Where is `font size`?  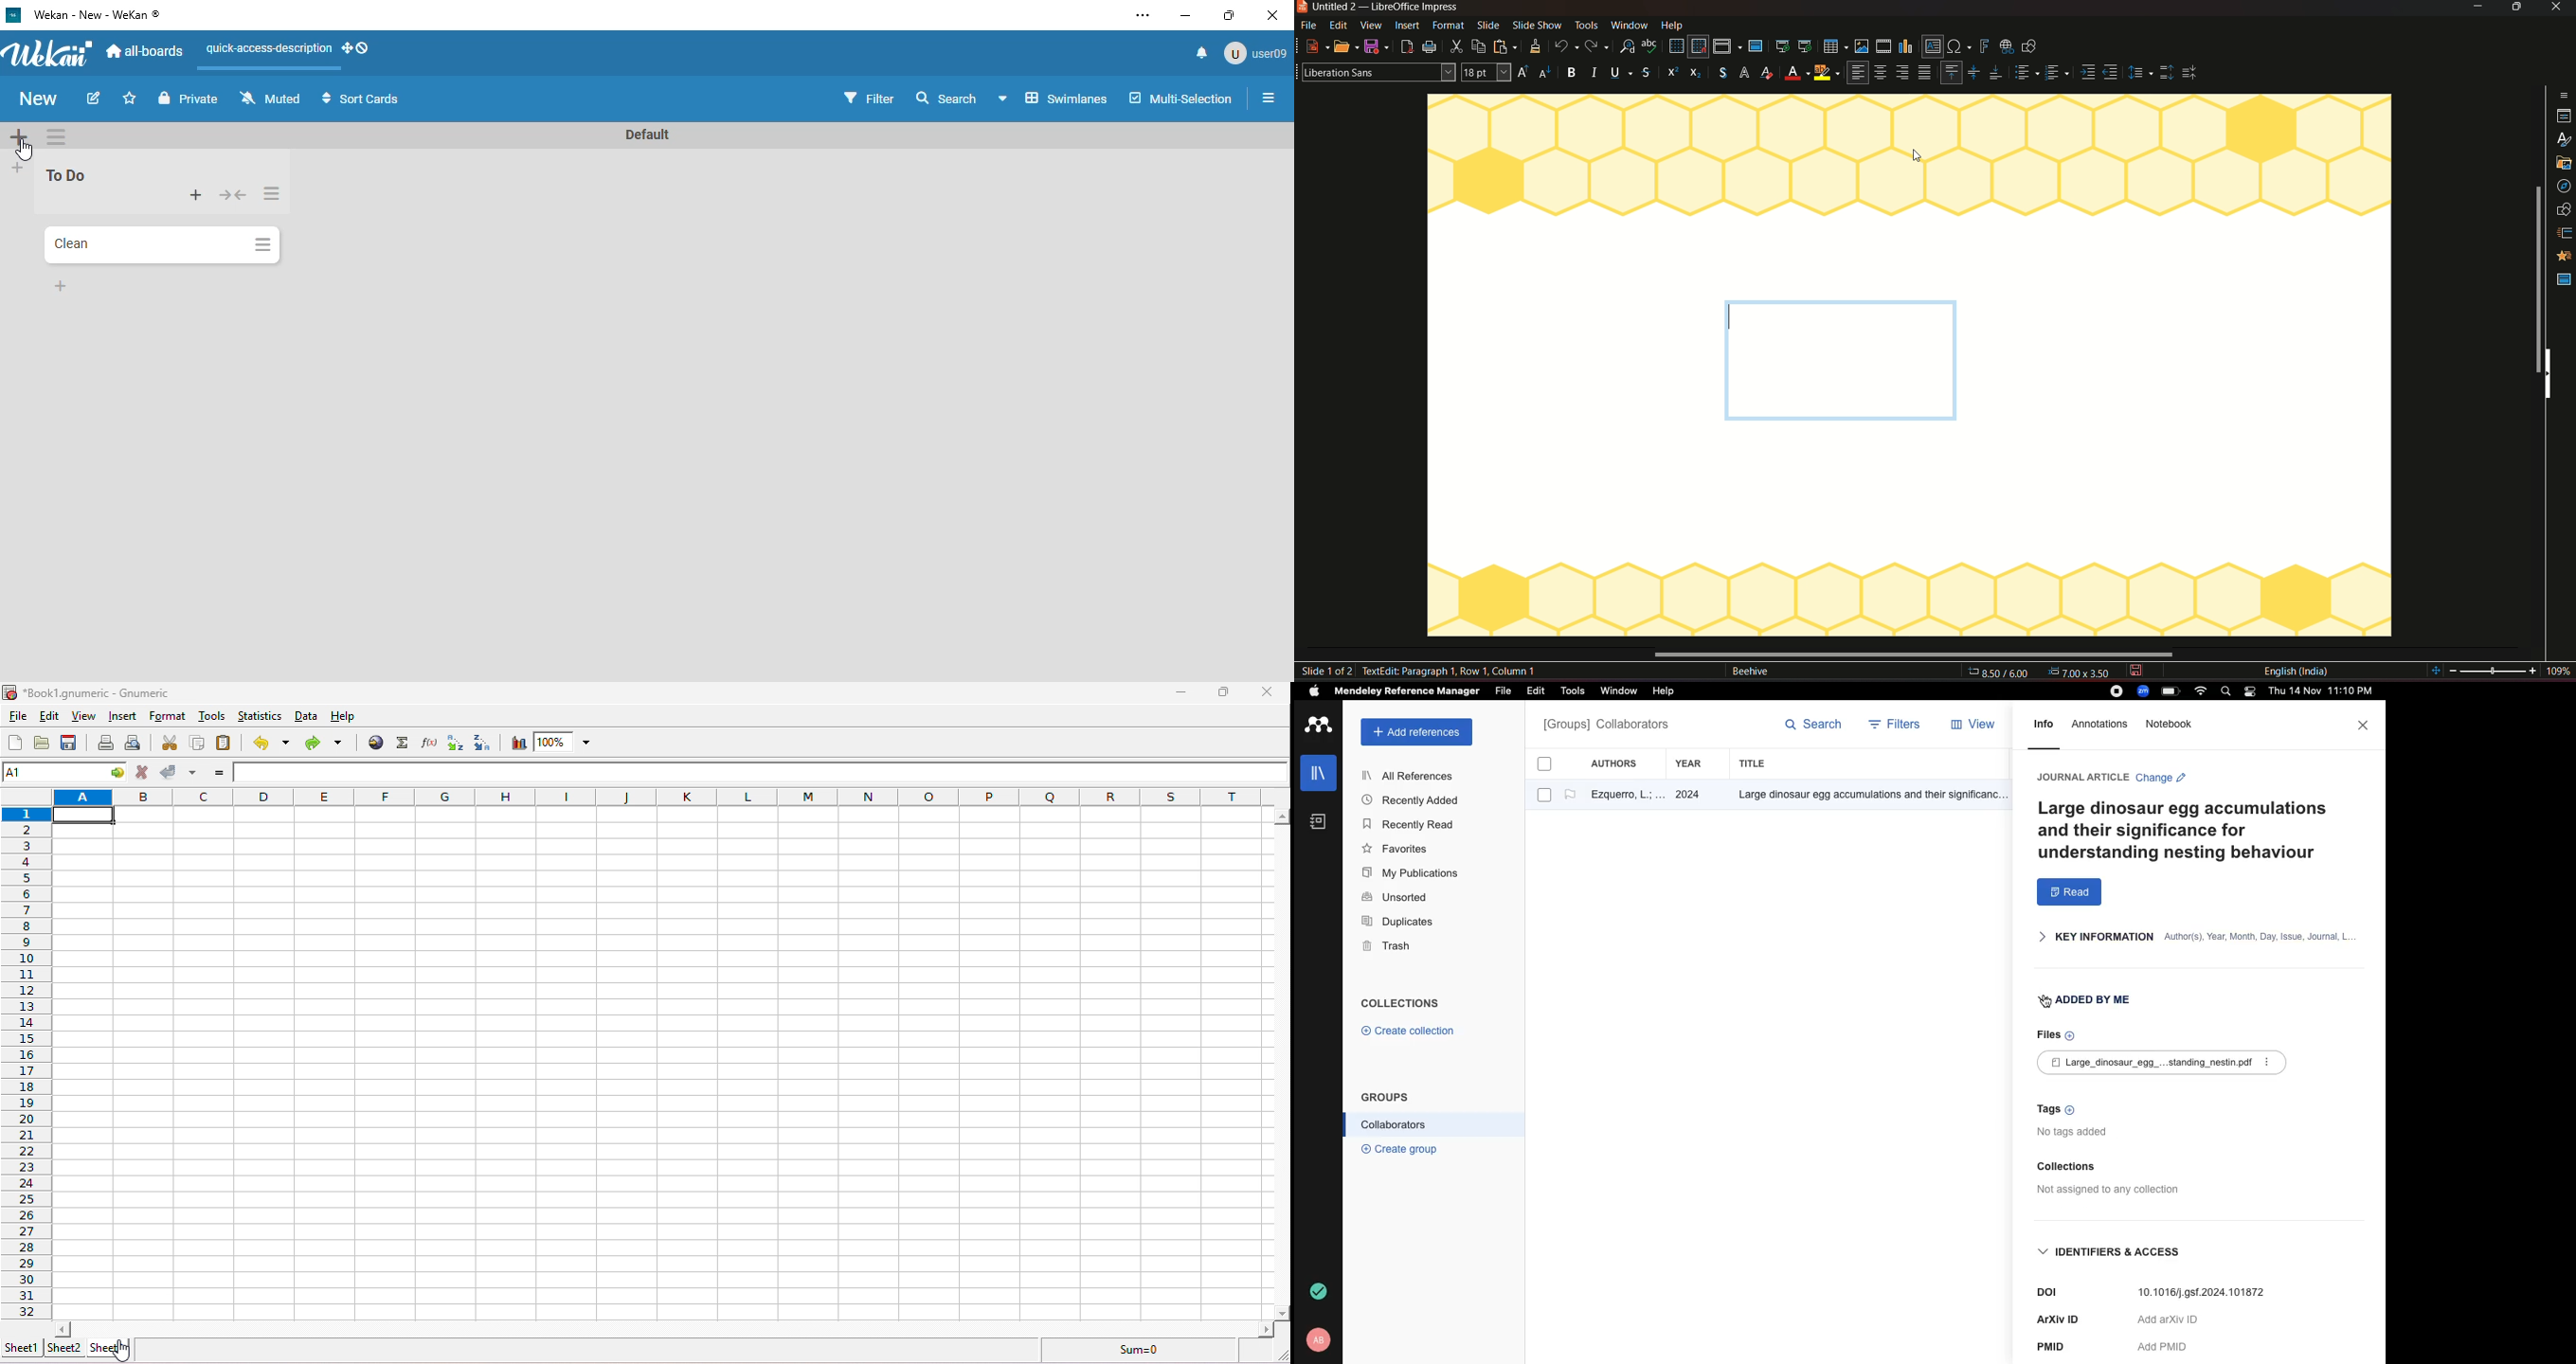
font size is located at coordinates (1488, 73).